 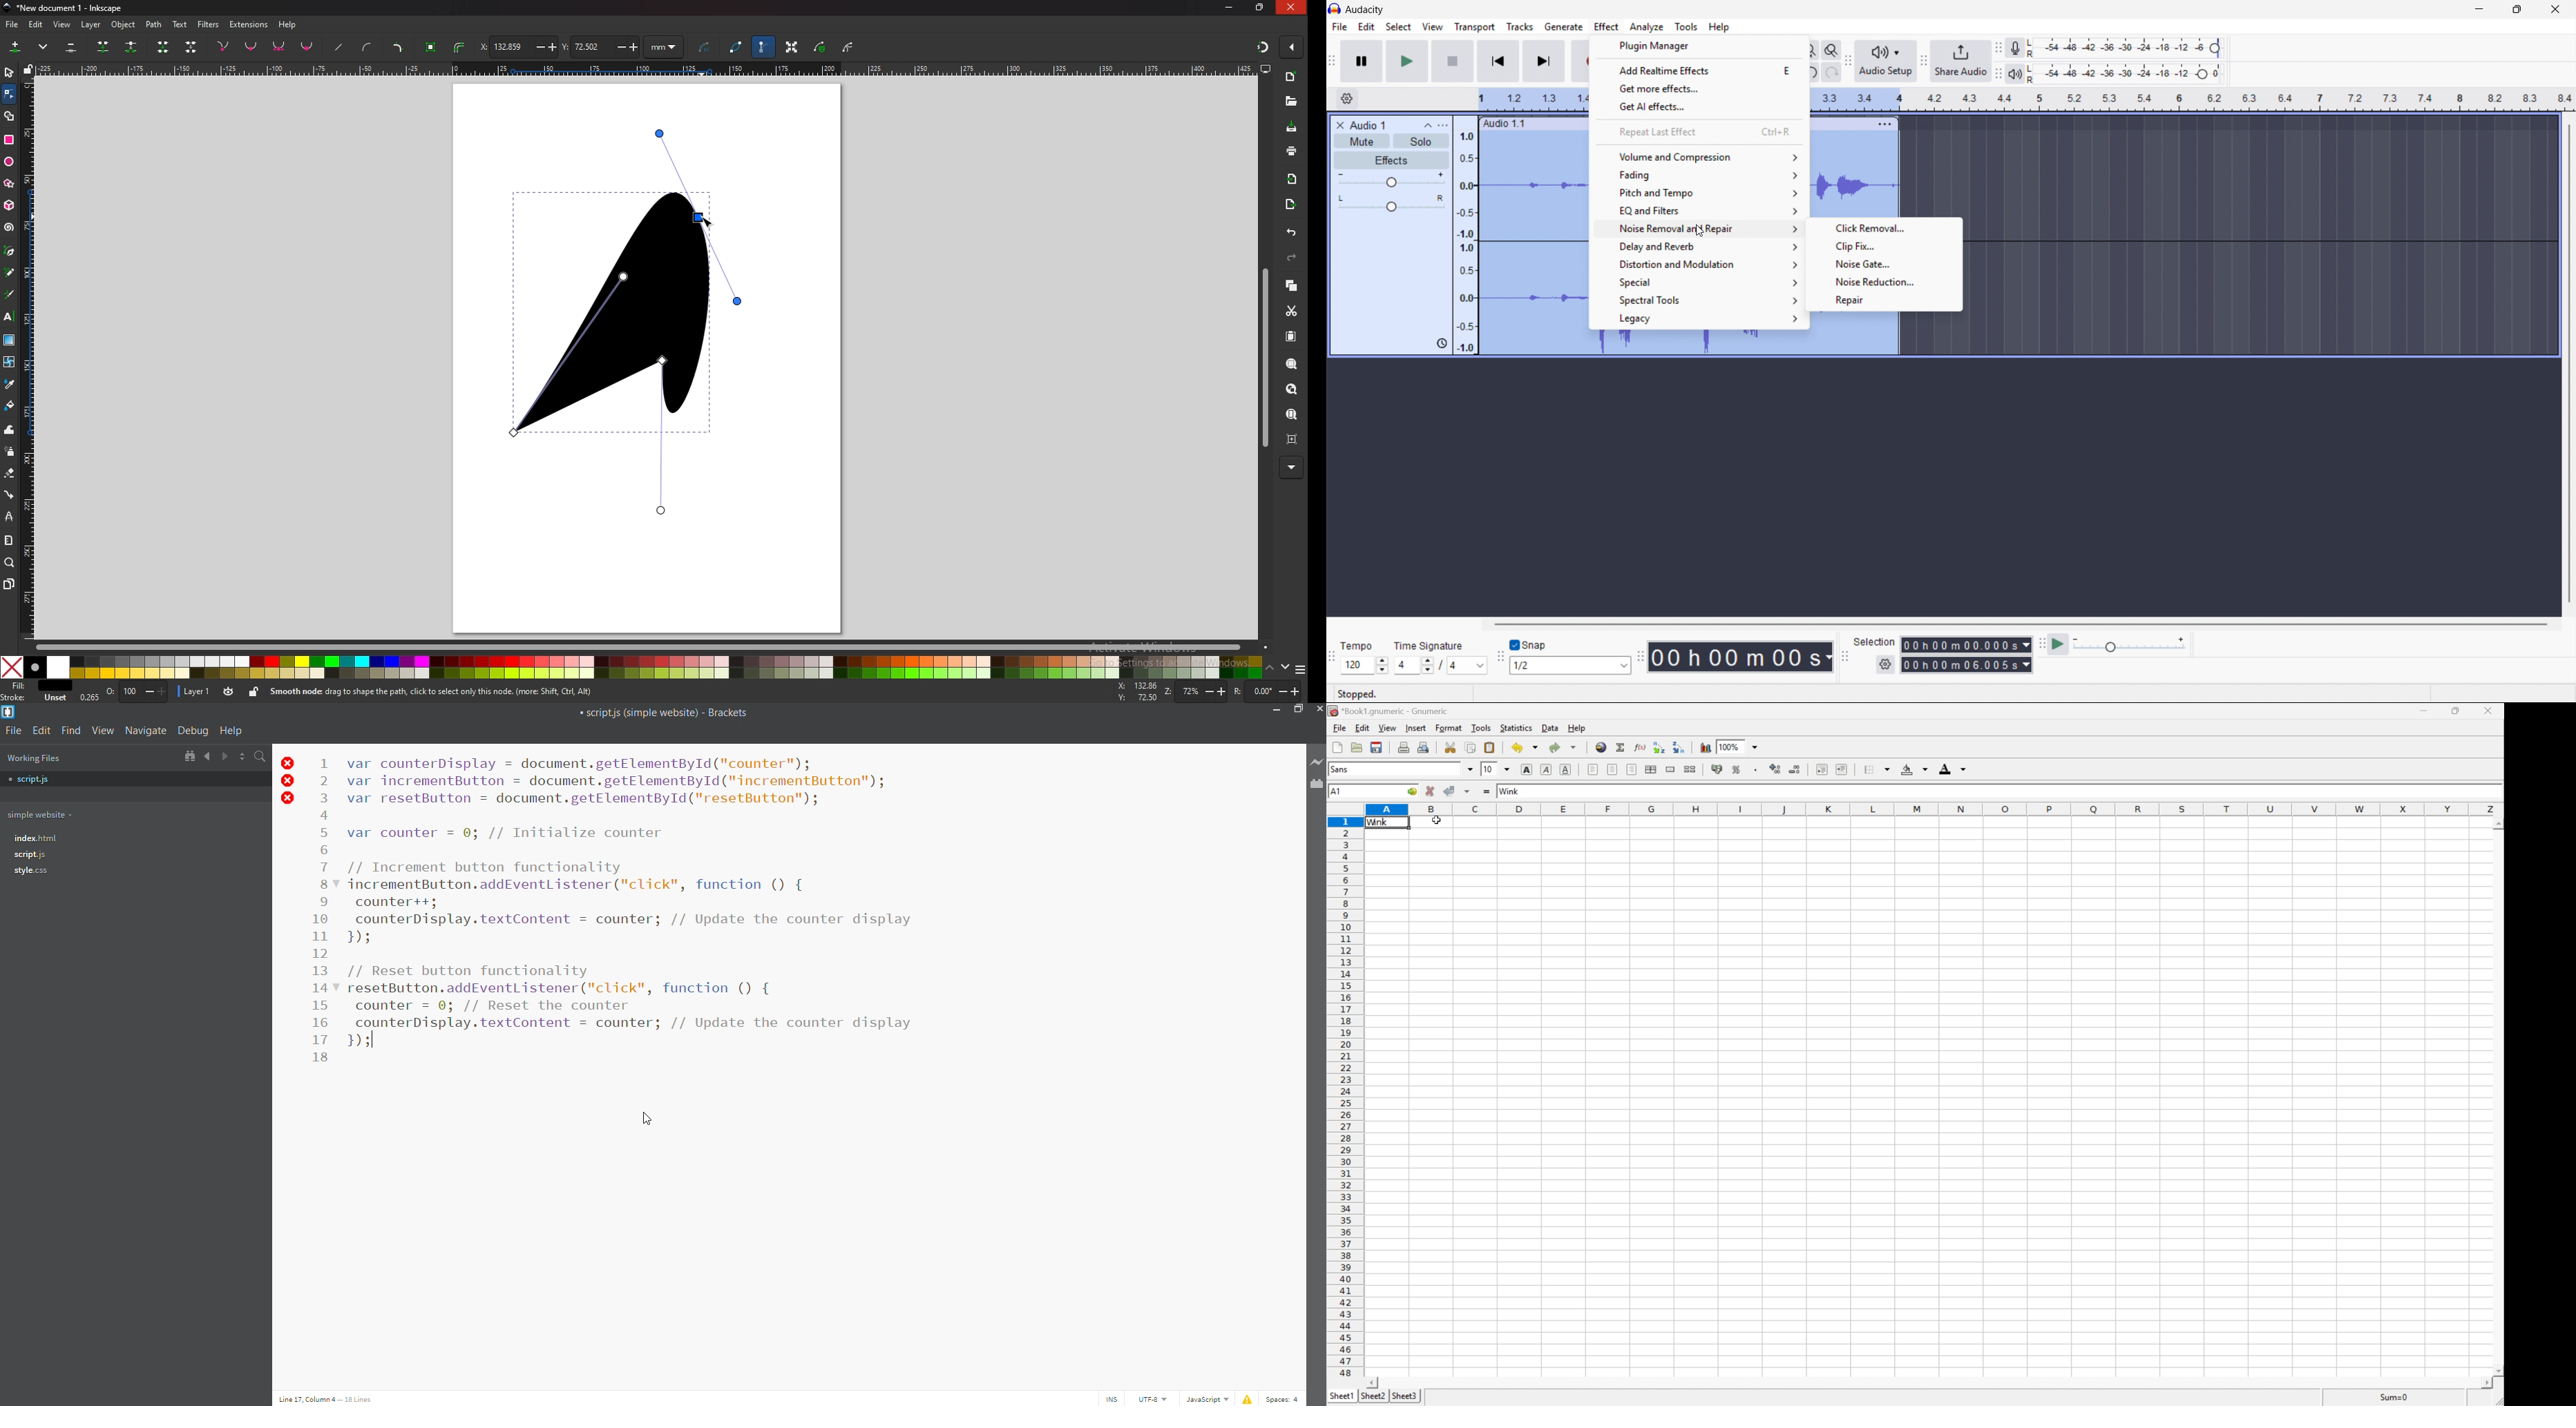 What do you see at coordinates (223, 46) in the screenshot?
I see `nodes corner` at bounding box center [223, 46].